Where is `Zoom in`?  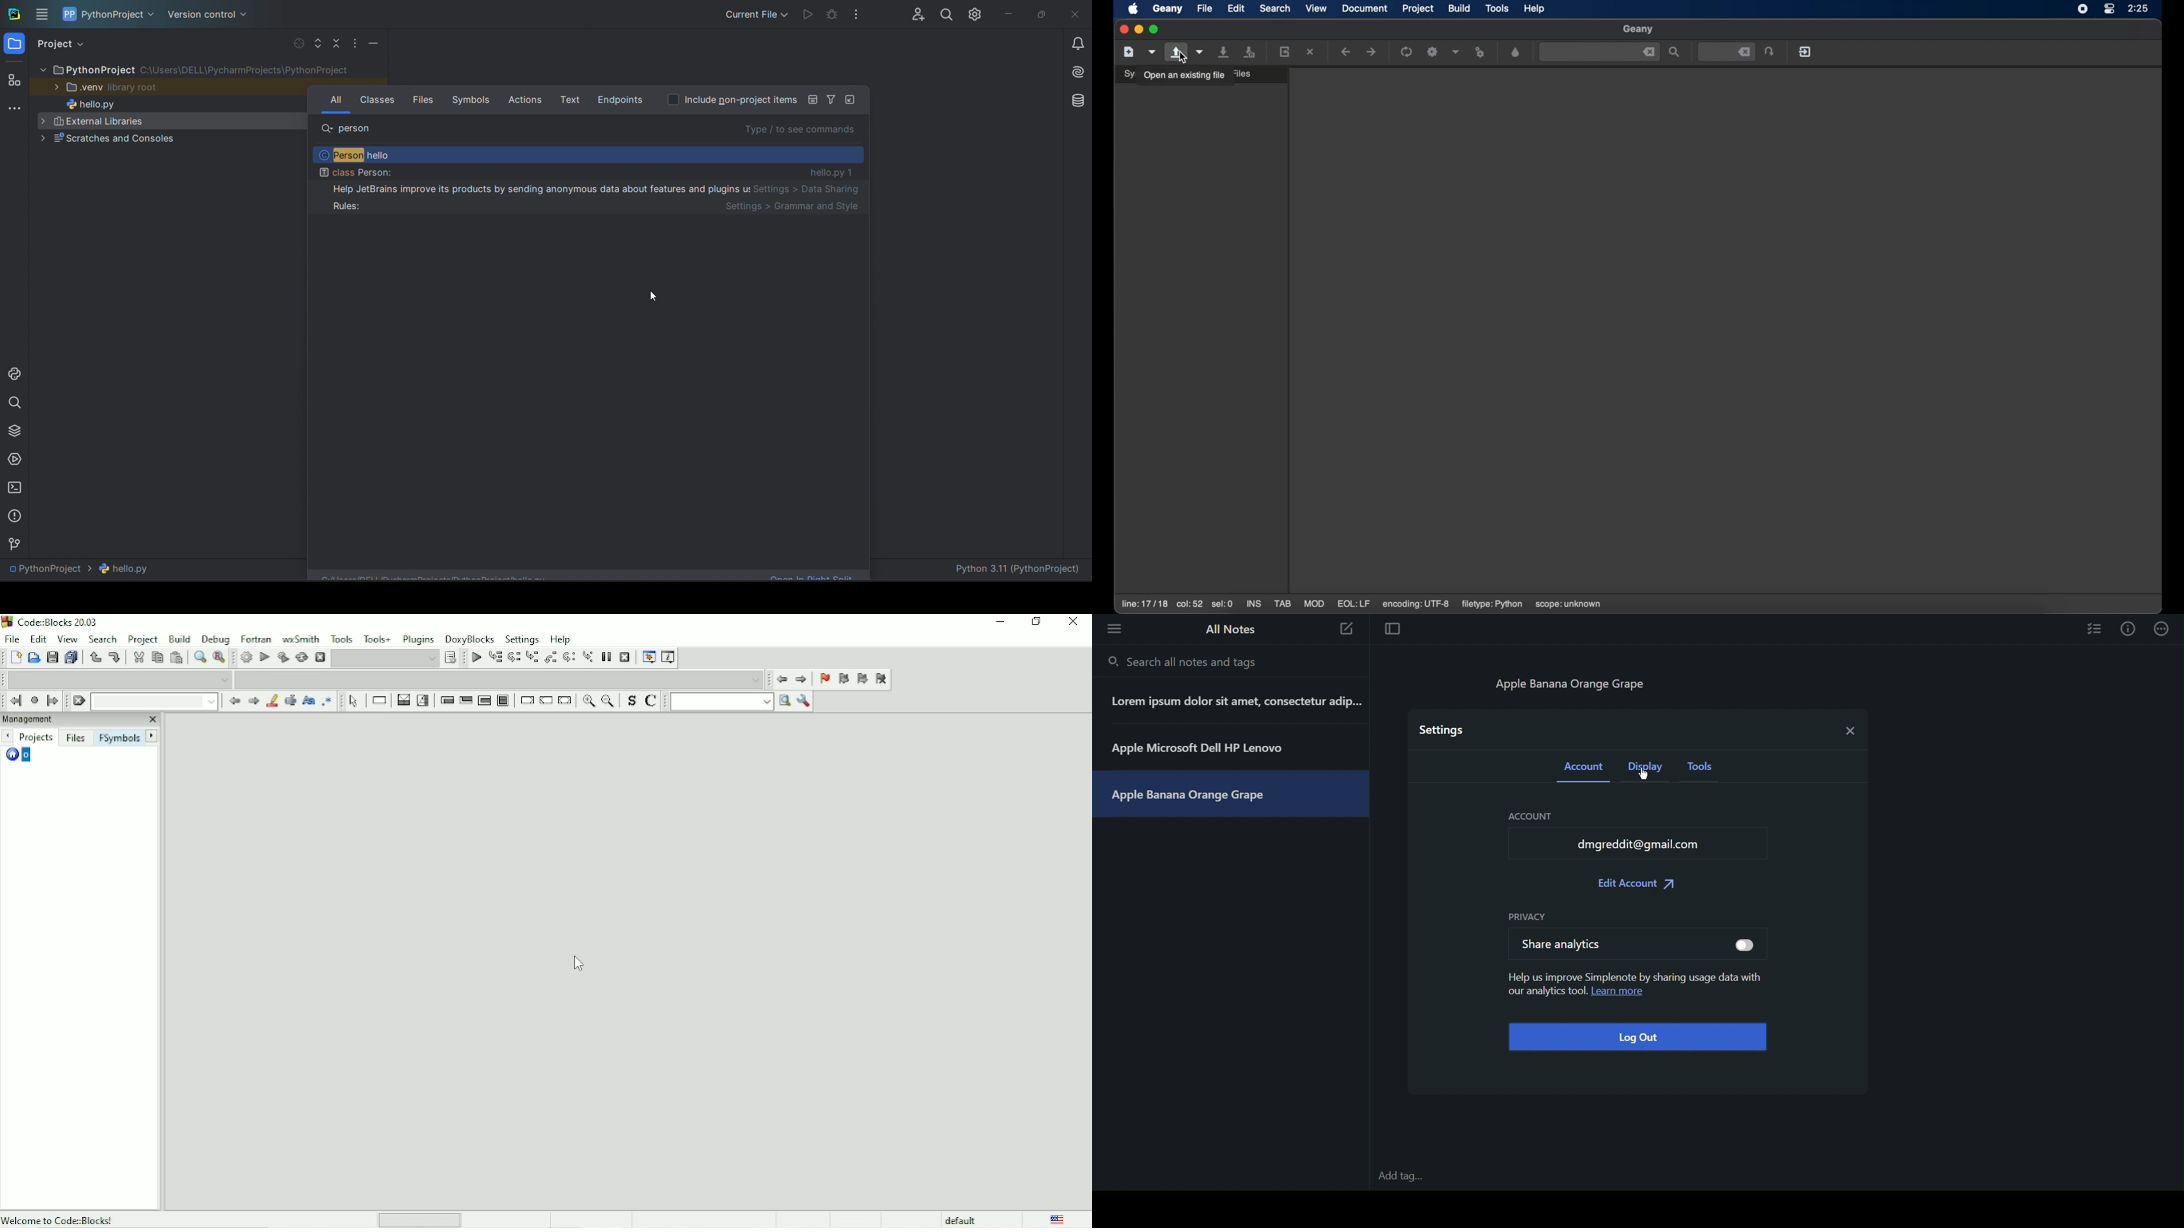 Zoom in is located at coordinates (588, 702).